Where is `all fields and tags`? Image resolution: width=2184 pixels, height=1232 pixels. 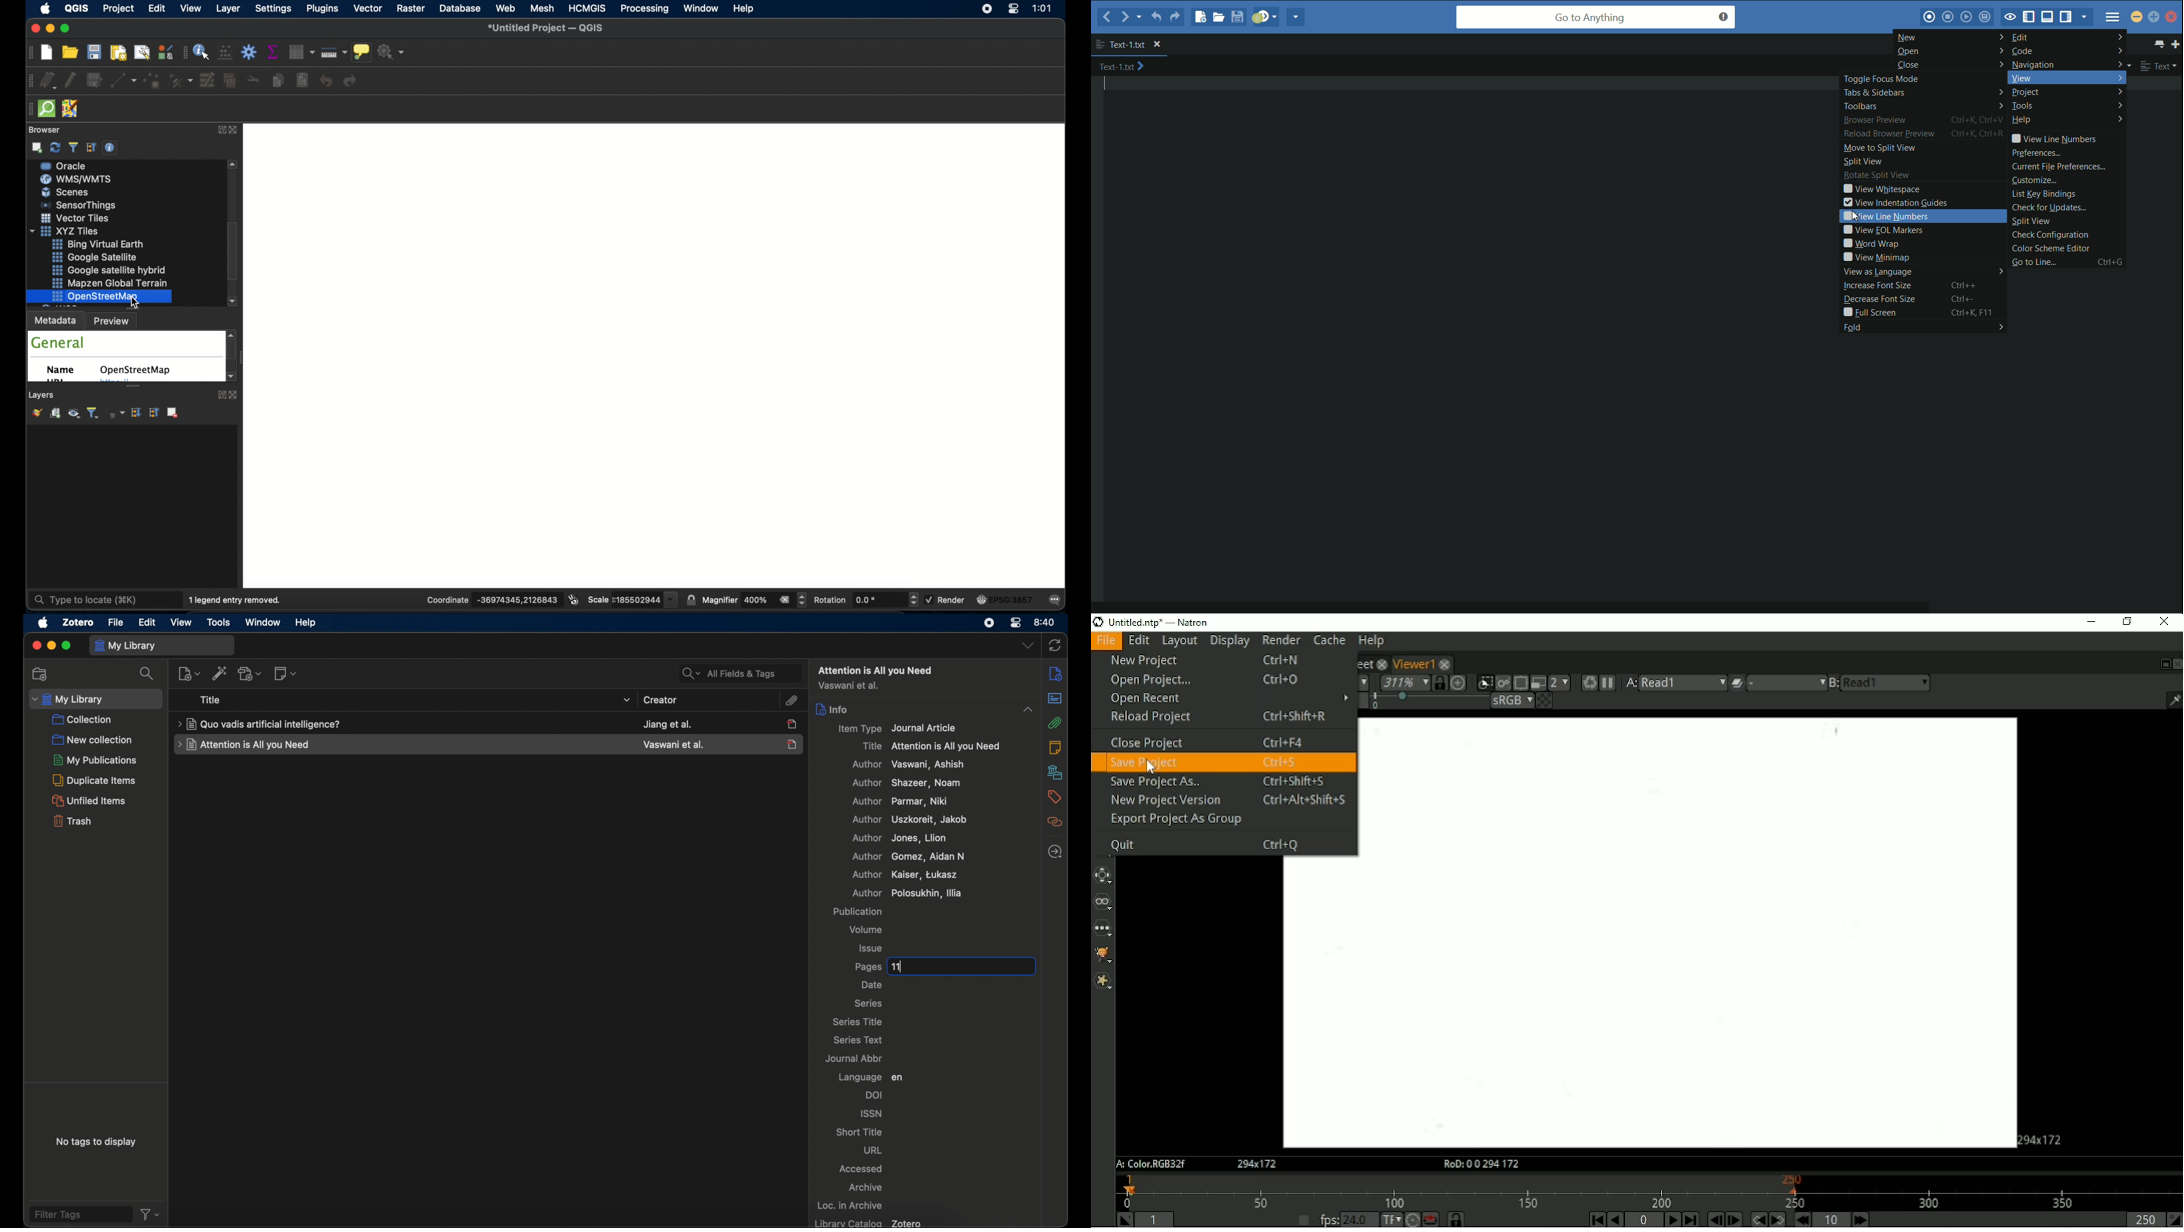
all fields and tags is located at coordinates (736, 672).